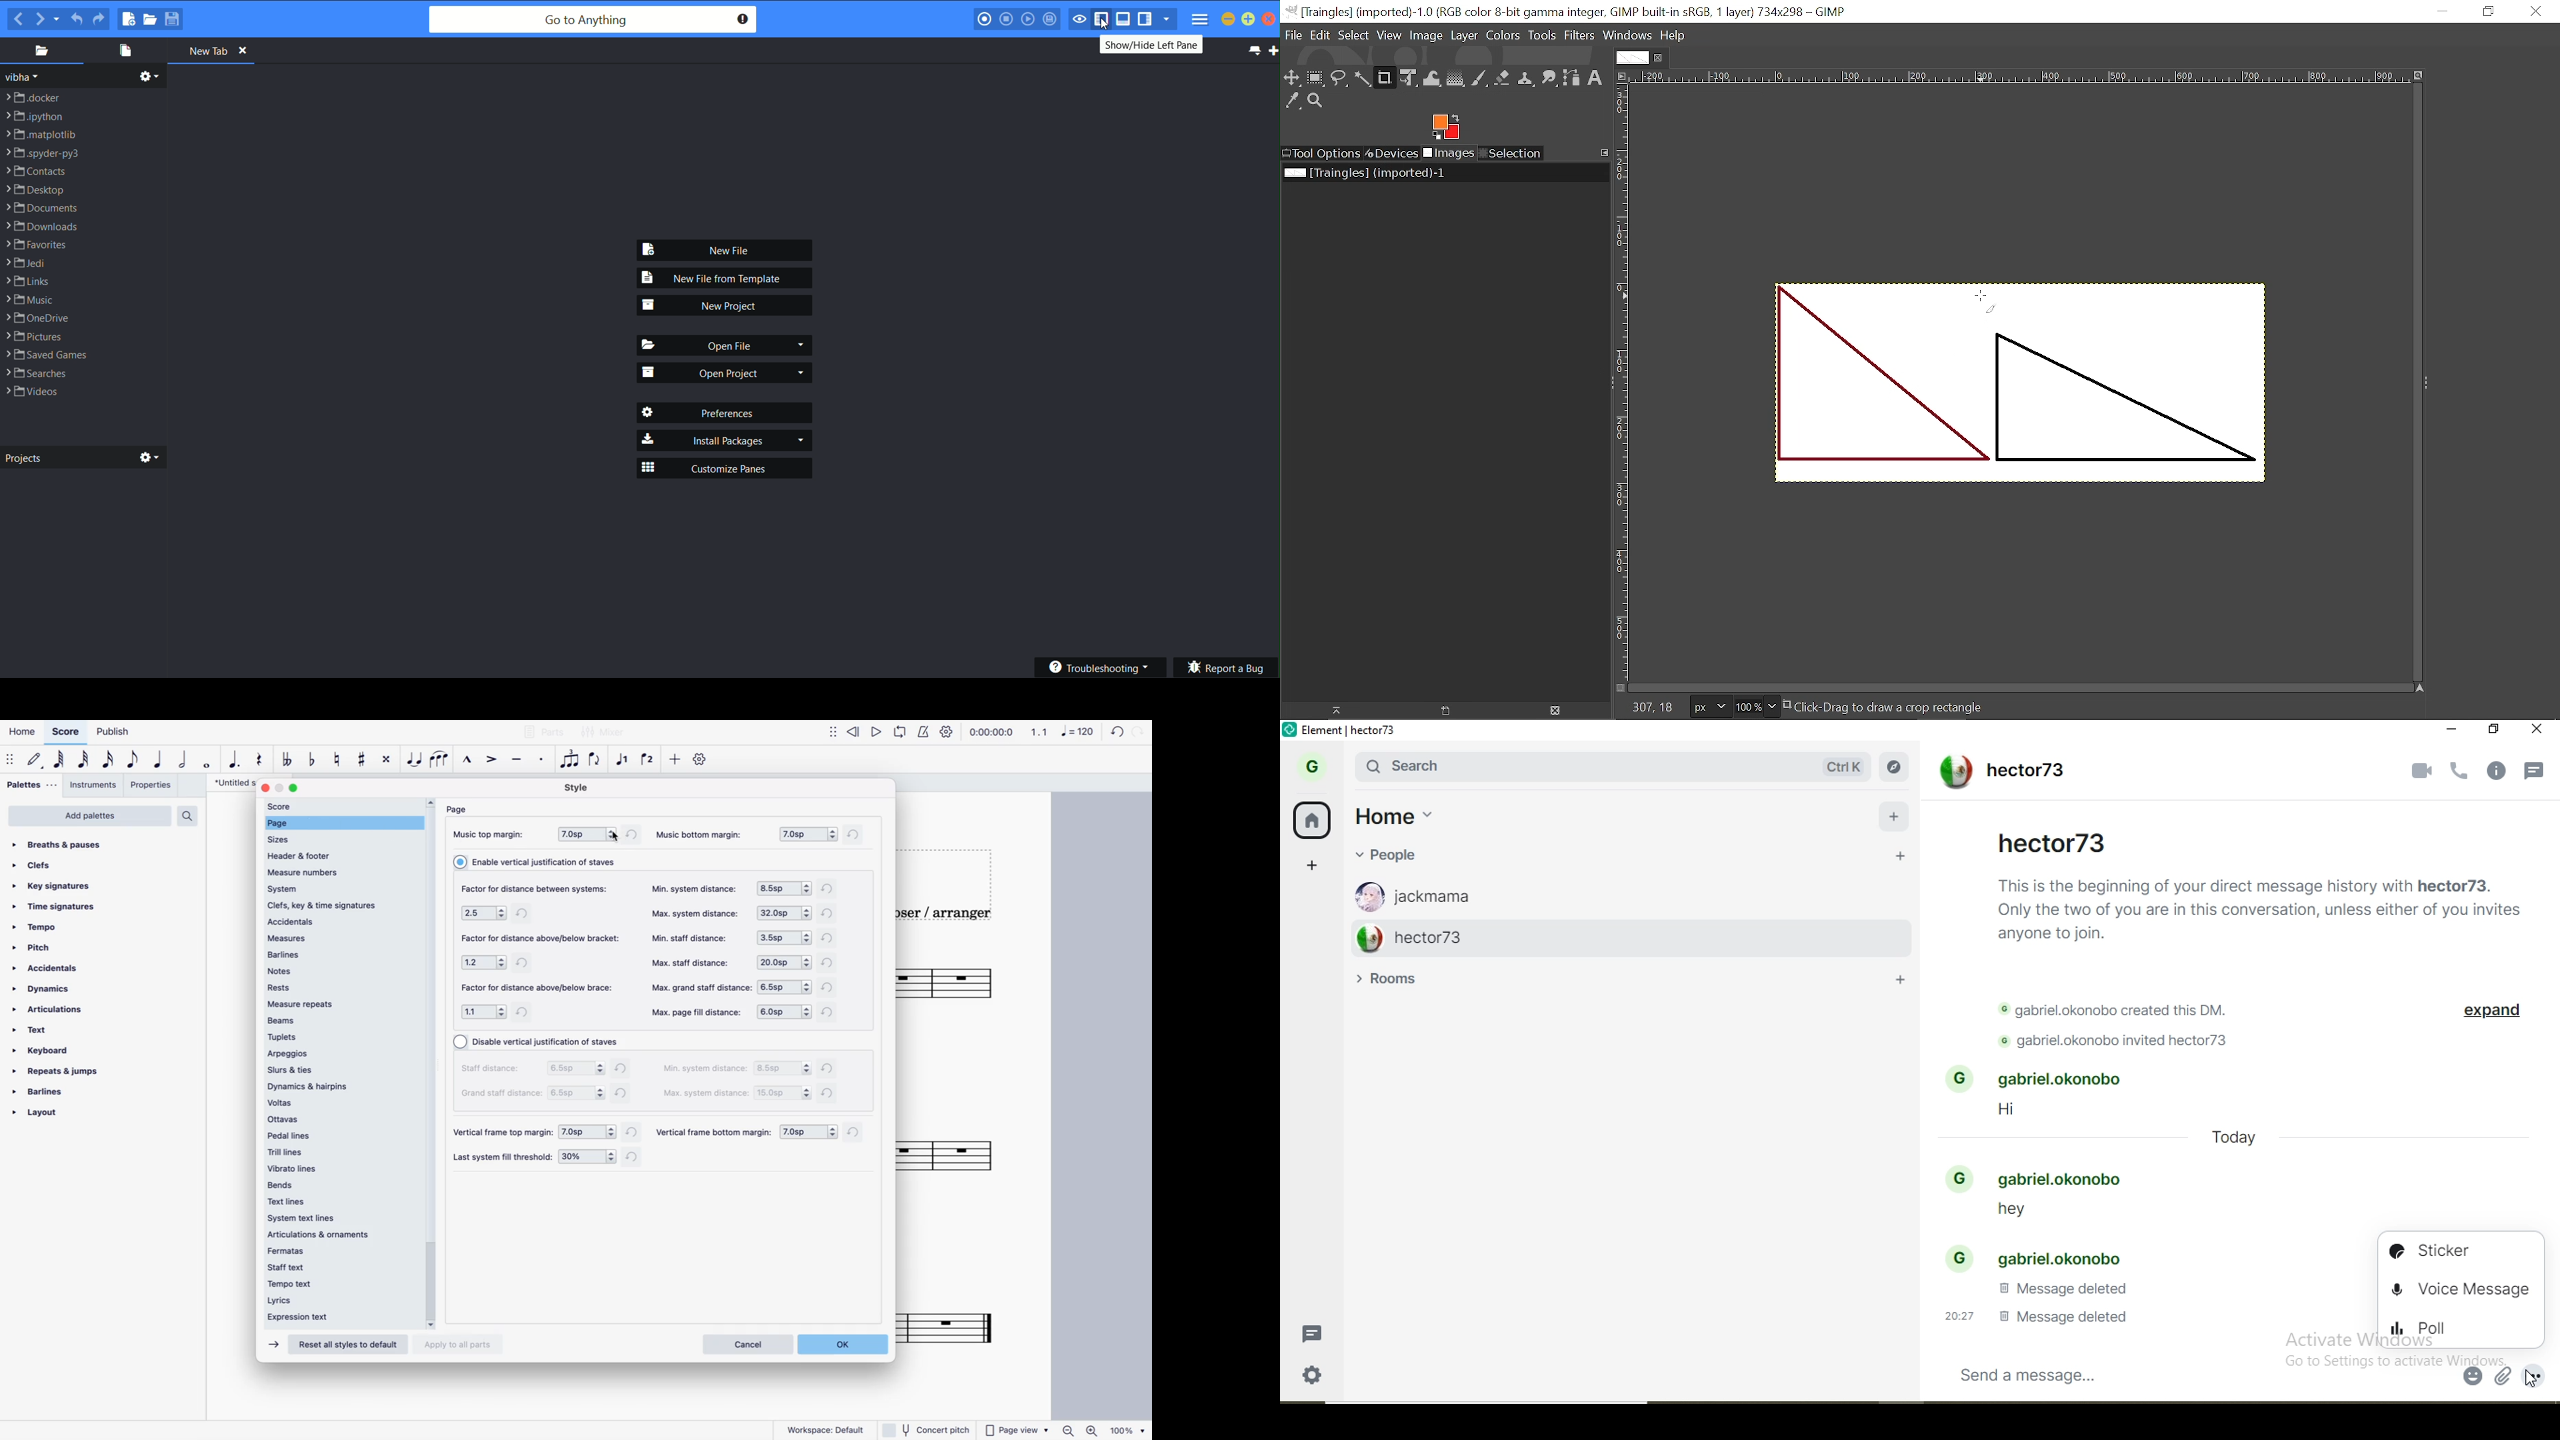 This screenshot has width=2576, height=1456. I want to click on text 5, so click(2031, 1316).